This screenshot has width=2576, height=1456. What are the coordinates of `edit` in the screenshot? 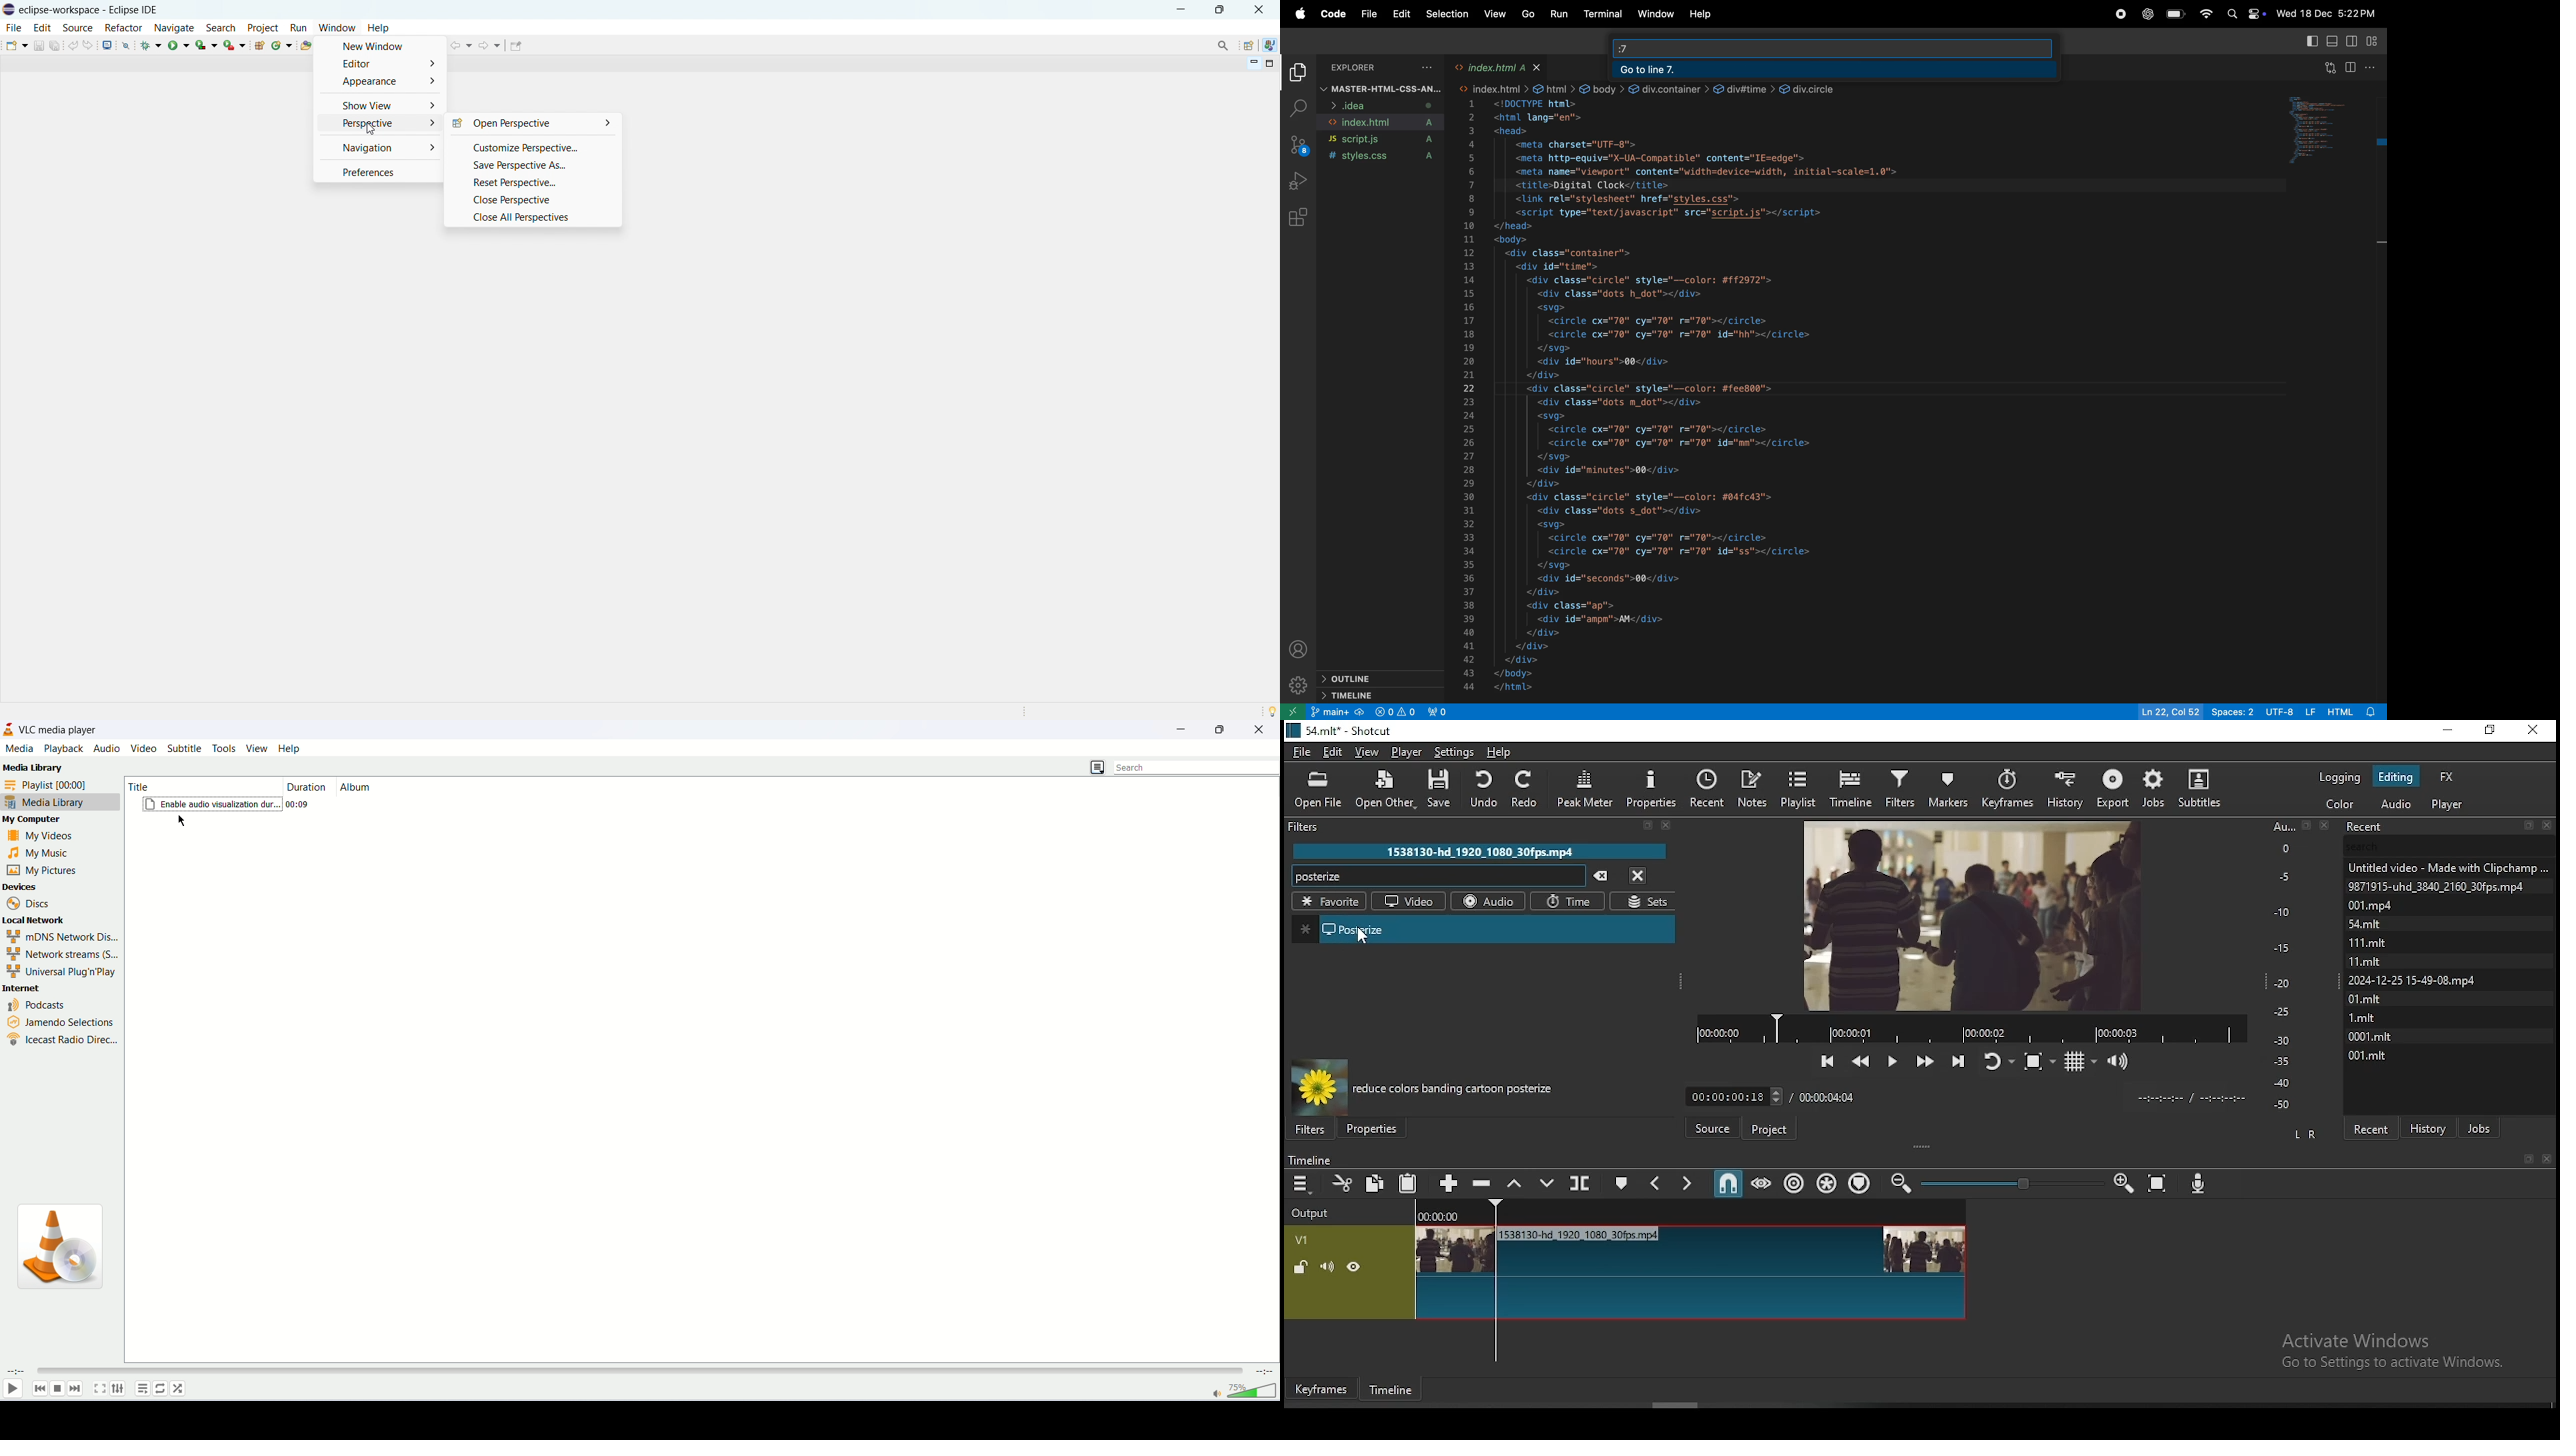 It's located at (1399, 15).